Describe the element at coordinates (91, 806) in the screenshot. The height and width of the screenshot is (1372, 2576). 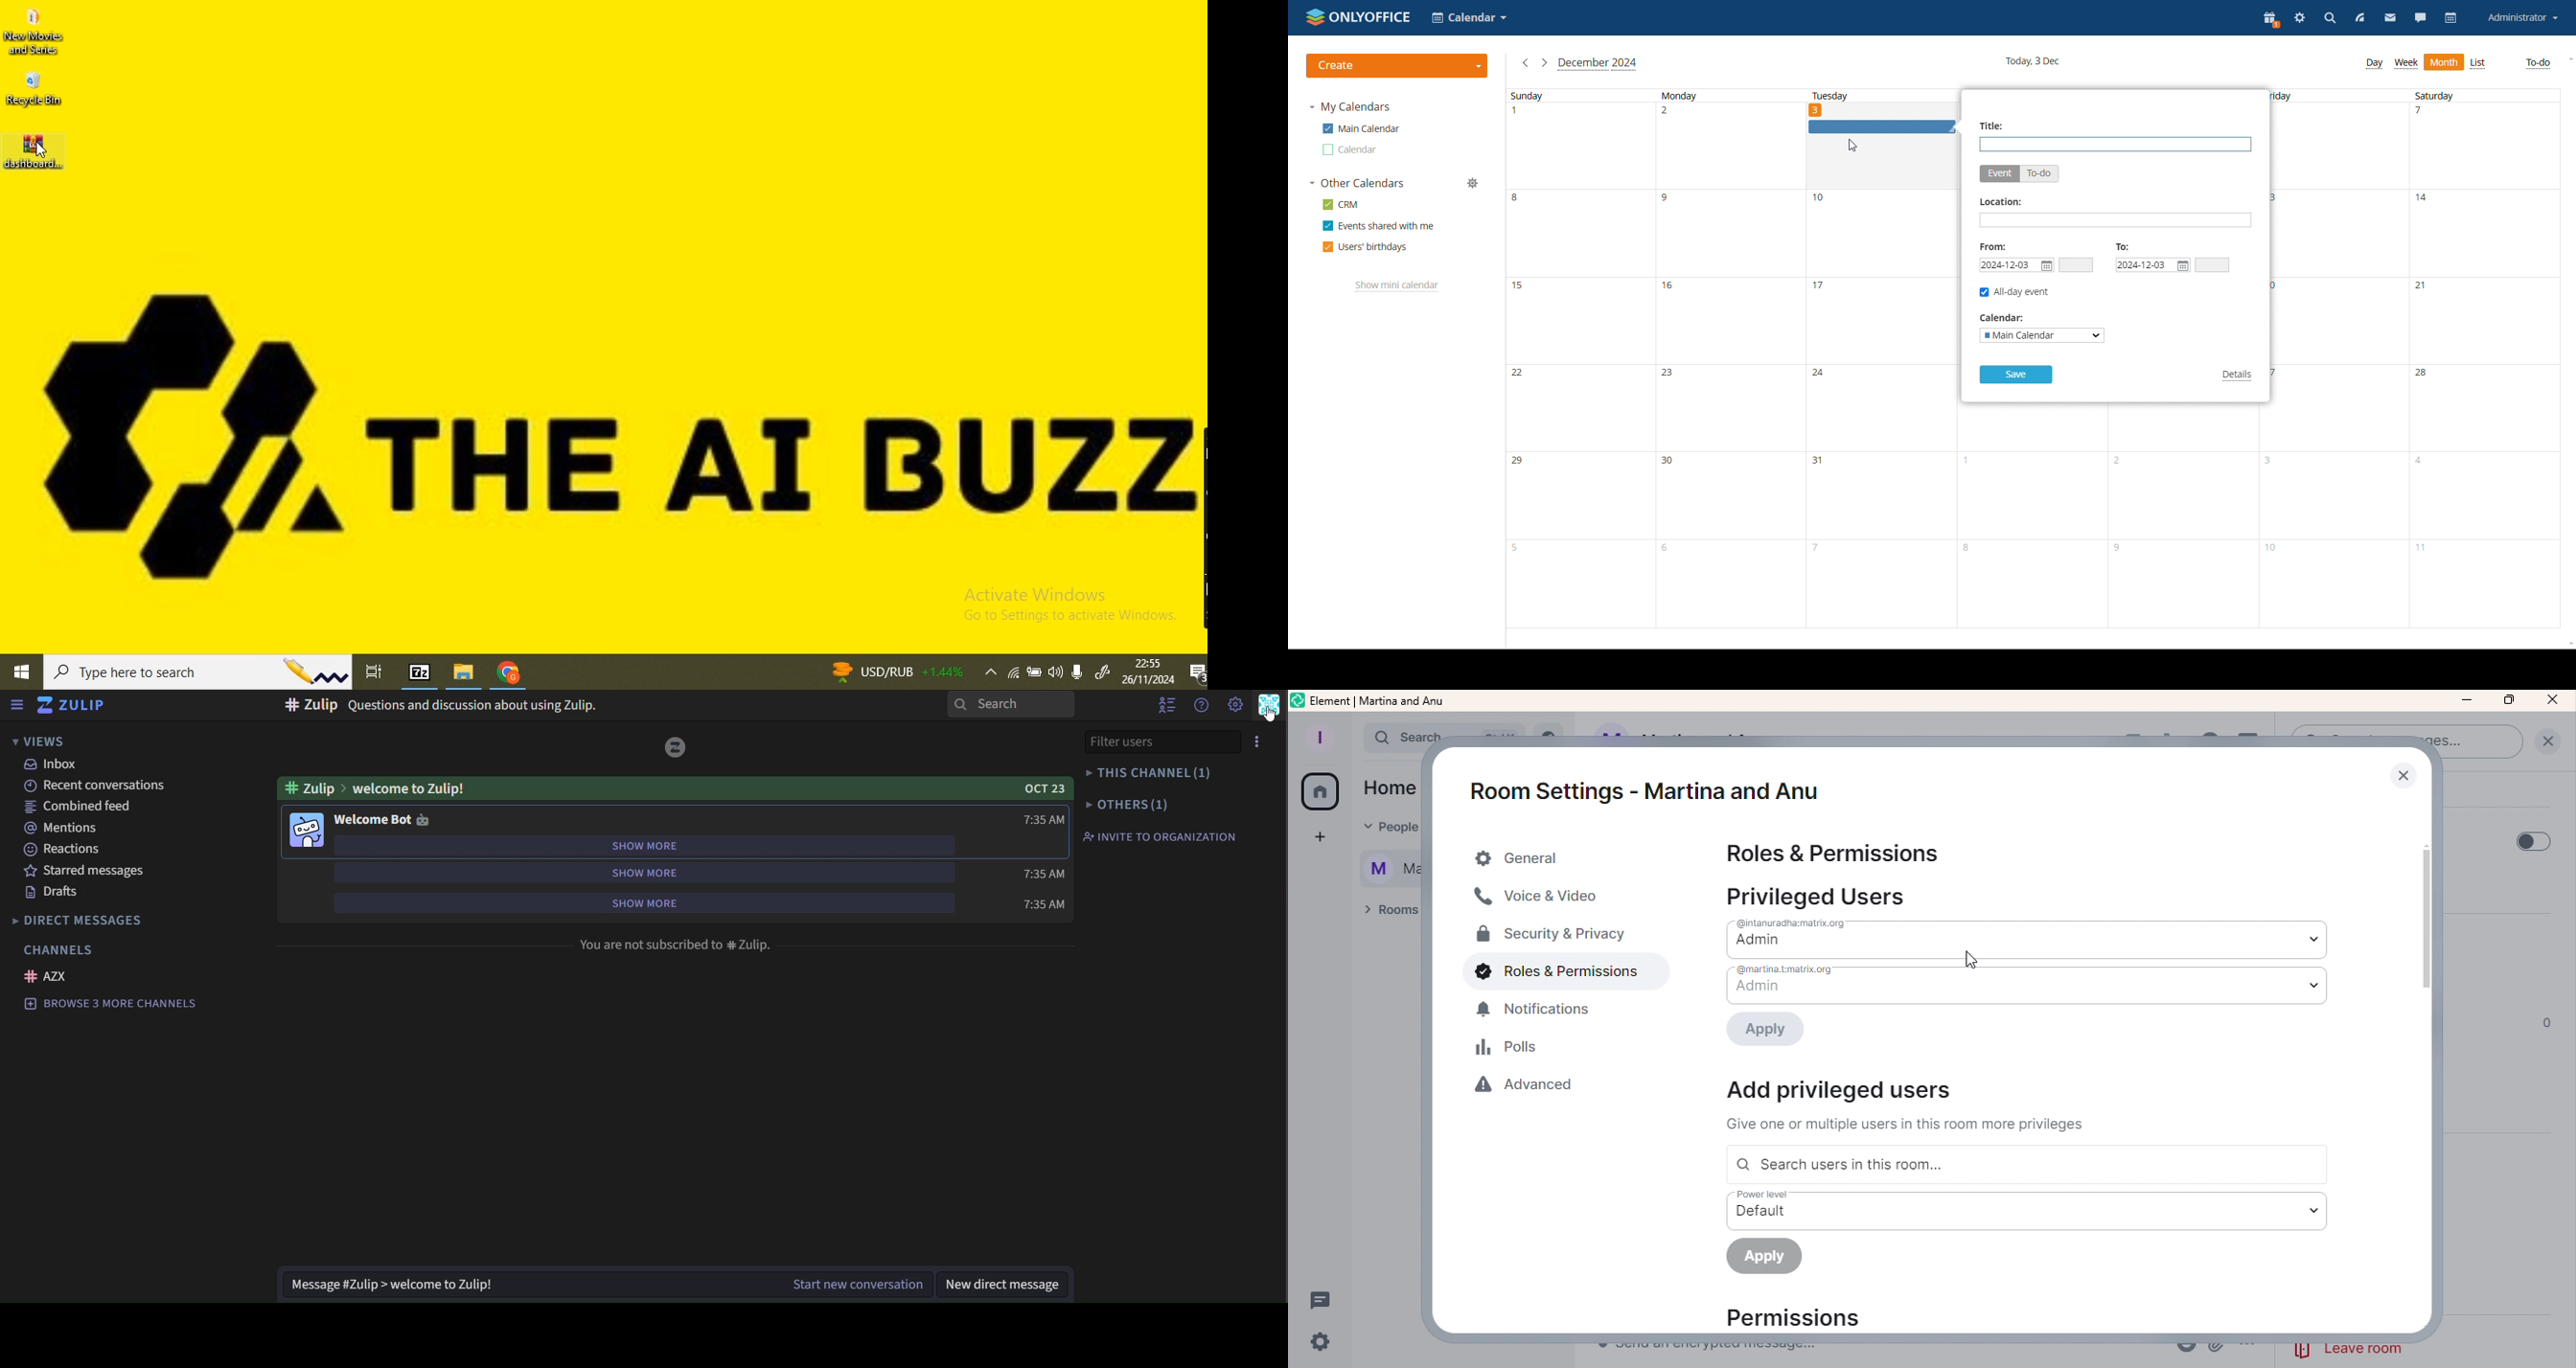
I see `combined feed` at that location.